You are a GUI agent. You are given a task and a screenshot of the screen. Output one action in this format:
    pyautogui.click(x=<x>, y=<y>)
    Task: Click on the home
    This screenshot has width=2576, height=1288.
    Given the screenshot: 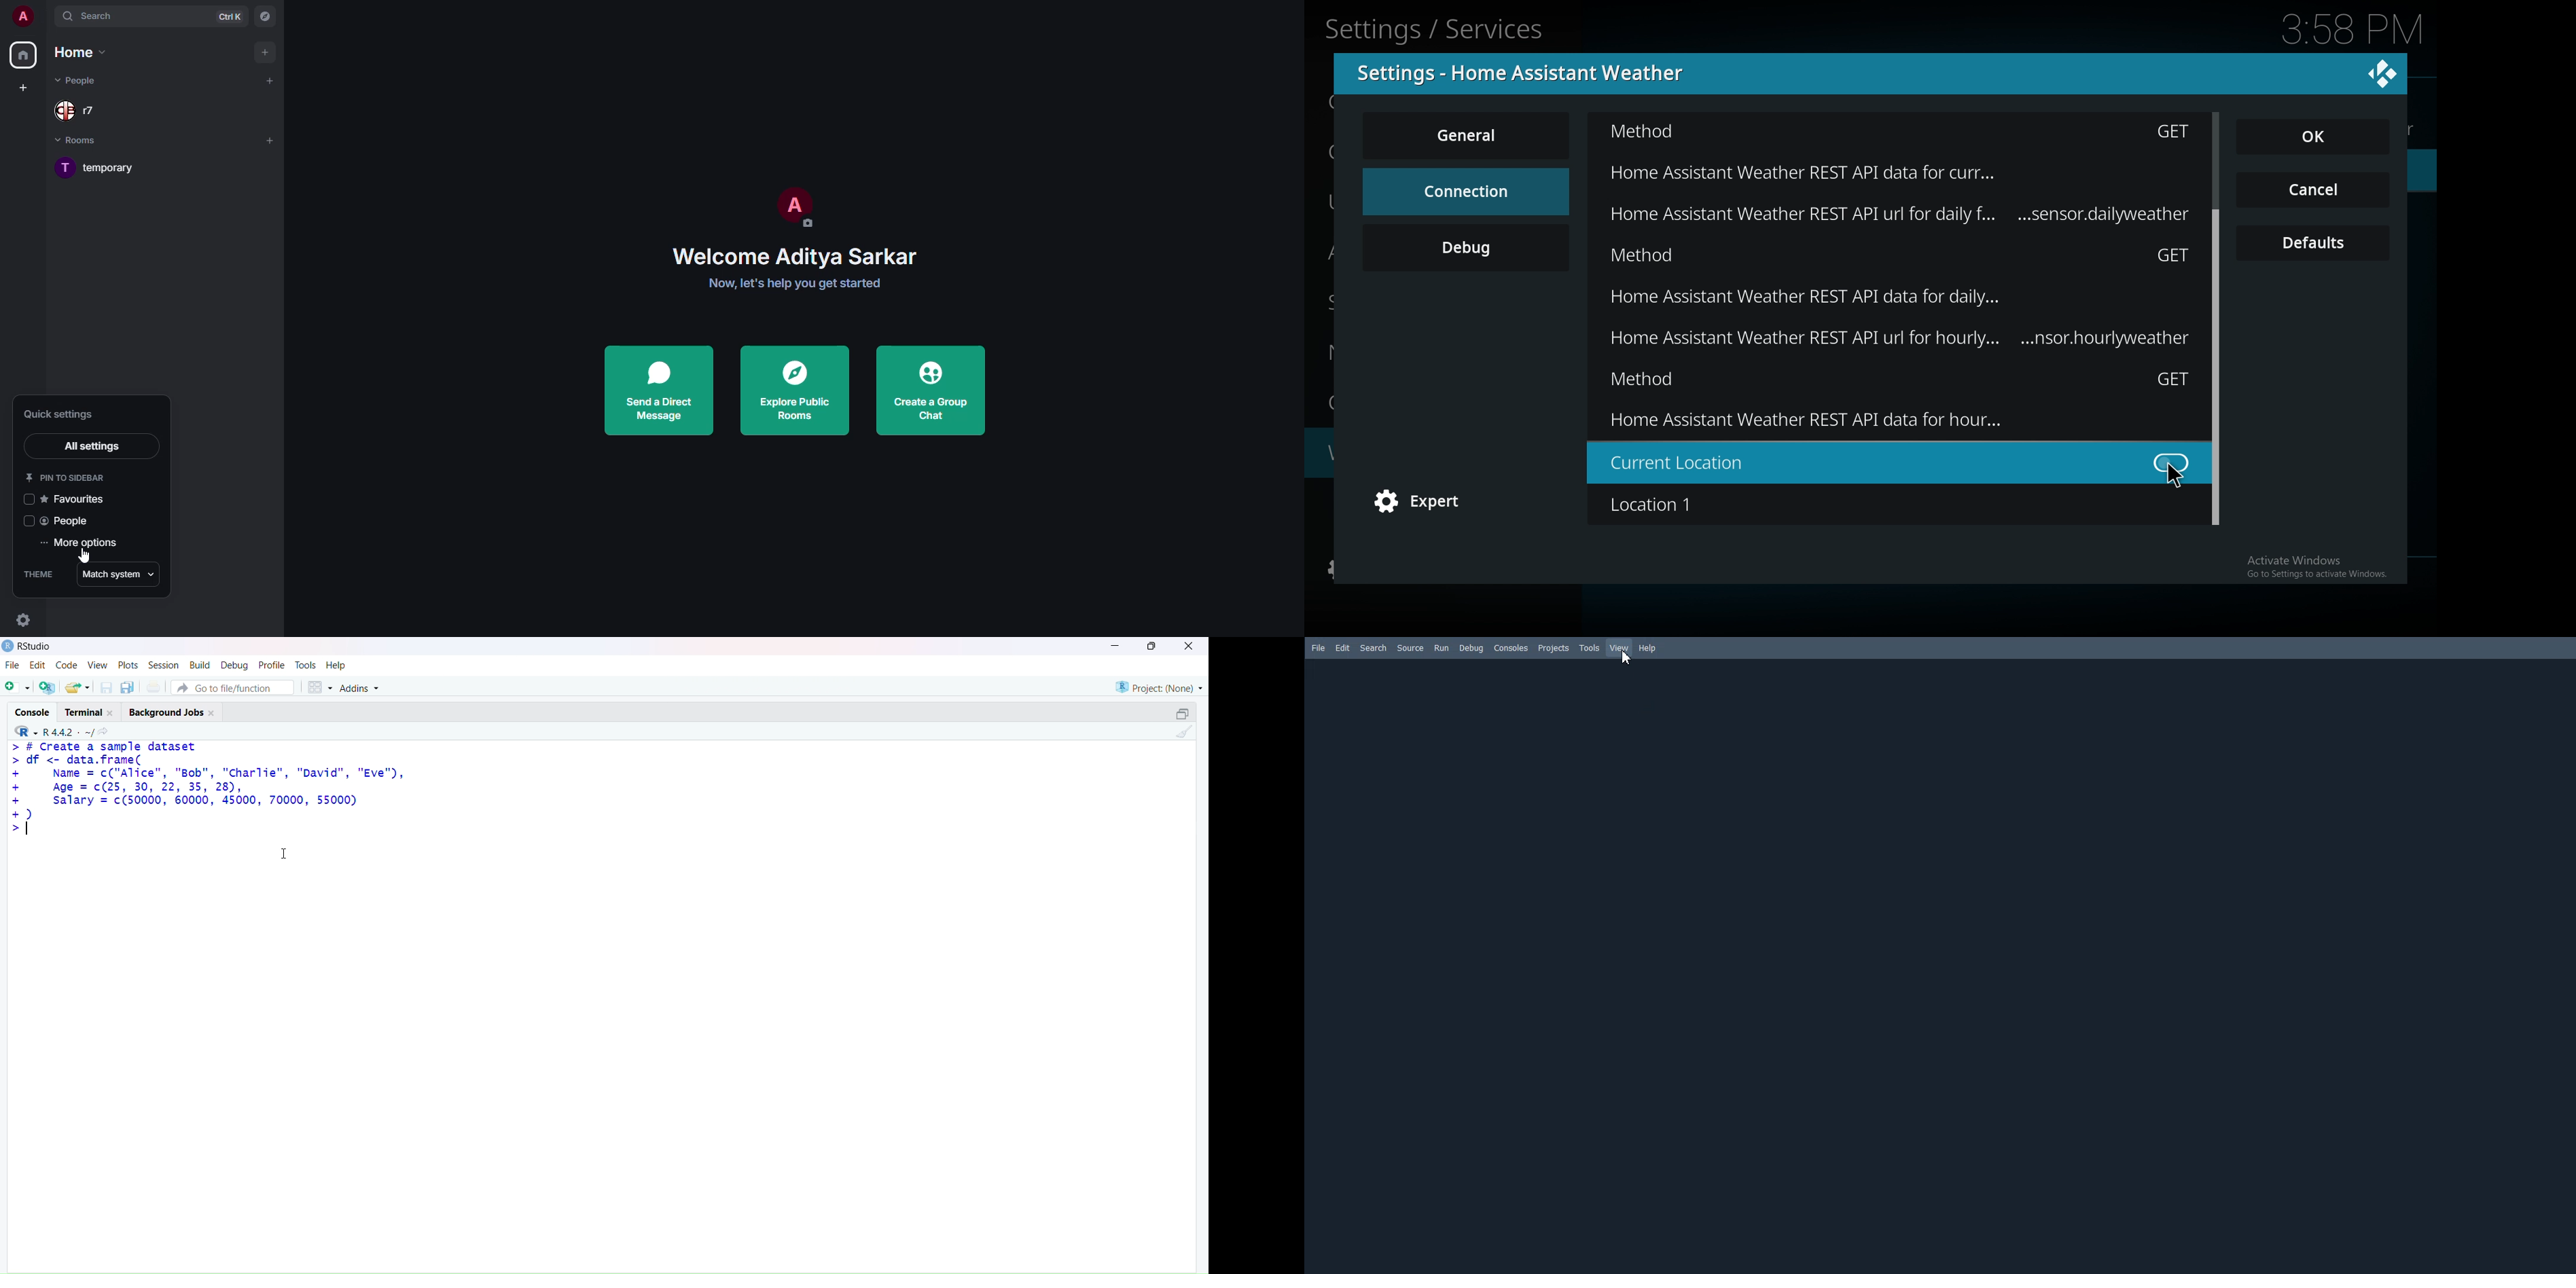 What is the action you would take?
    pyautogui.click(x=25, y=57)
    